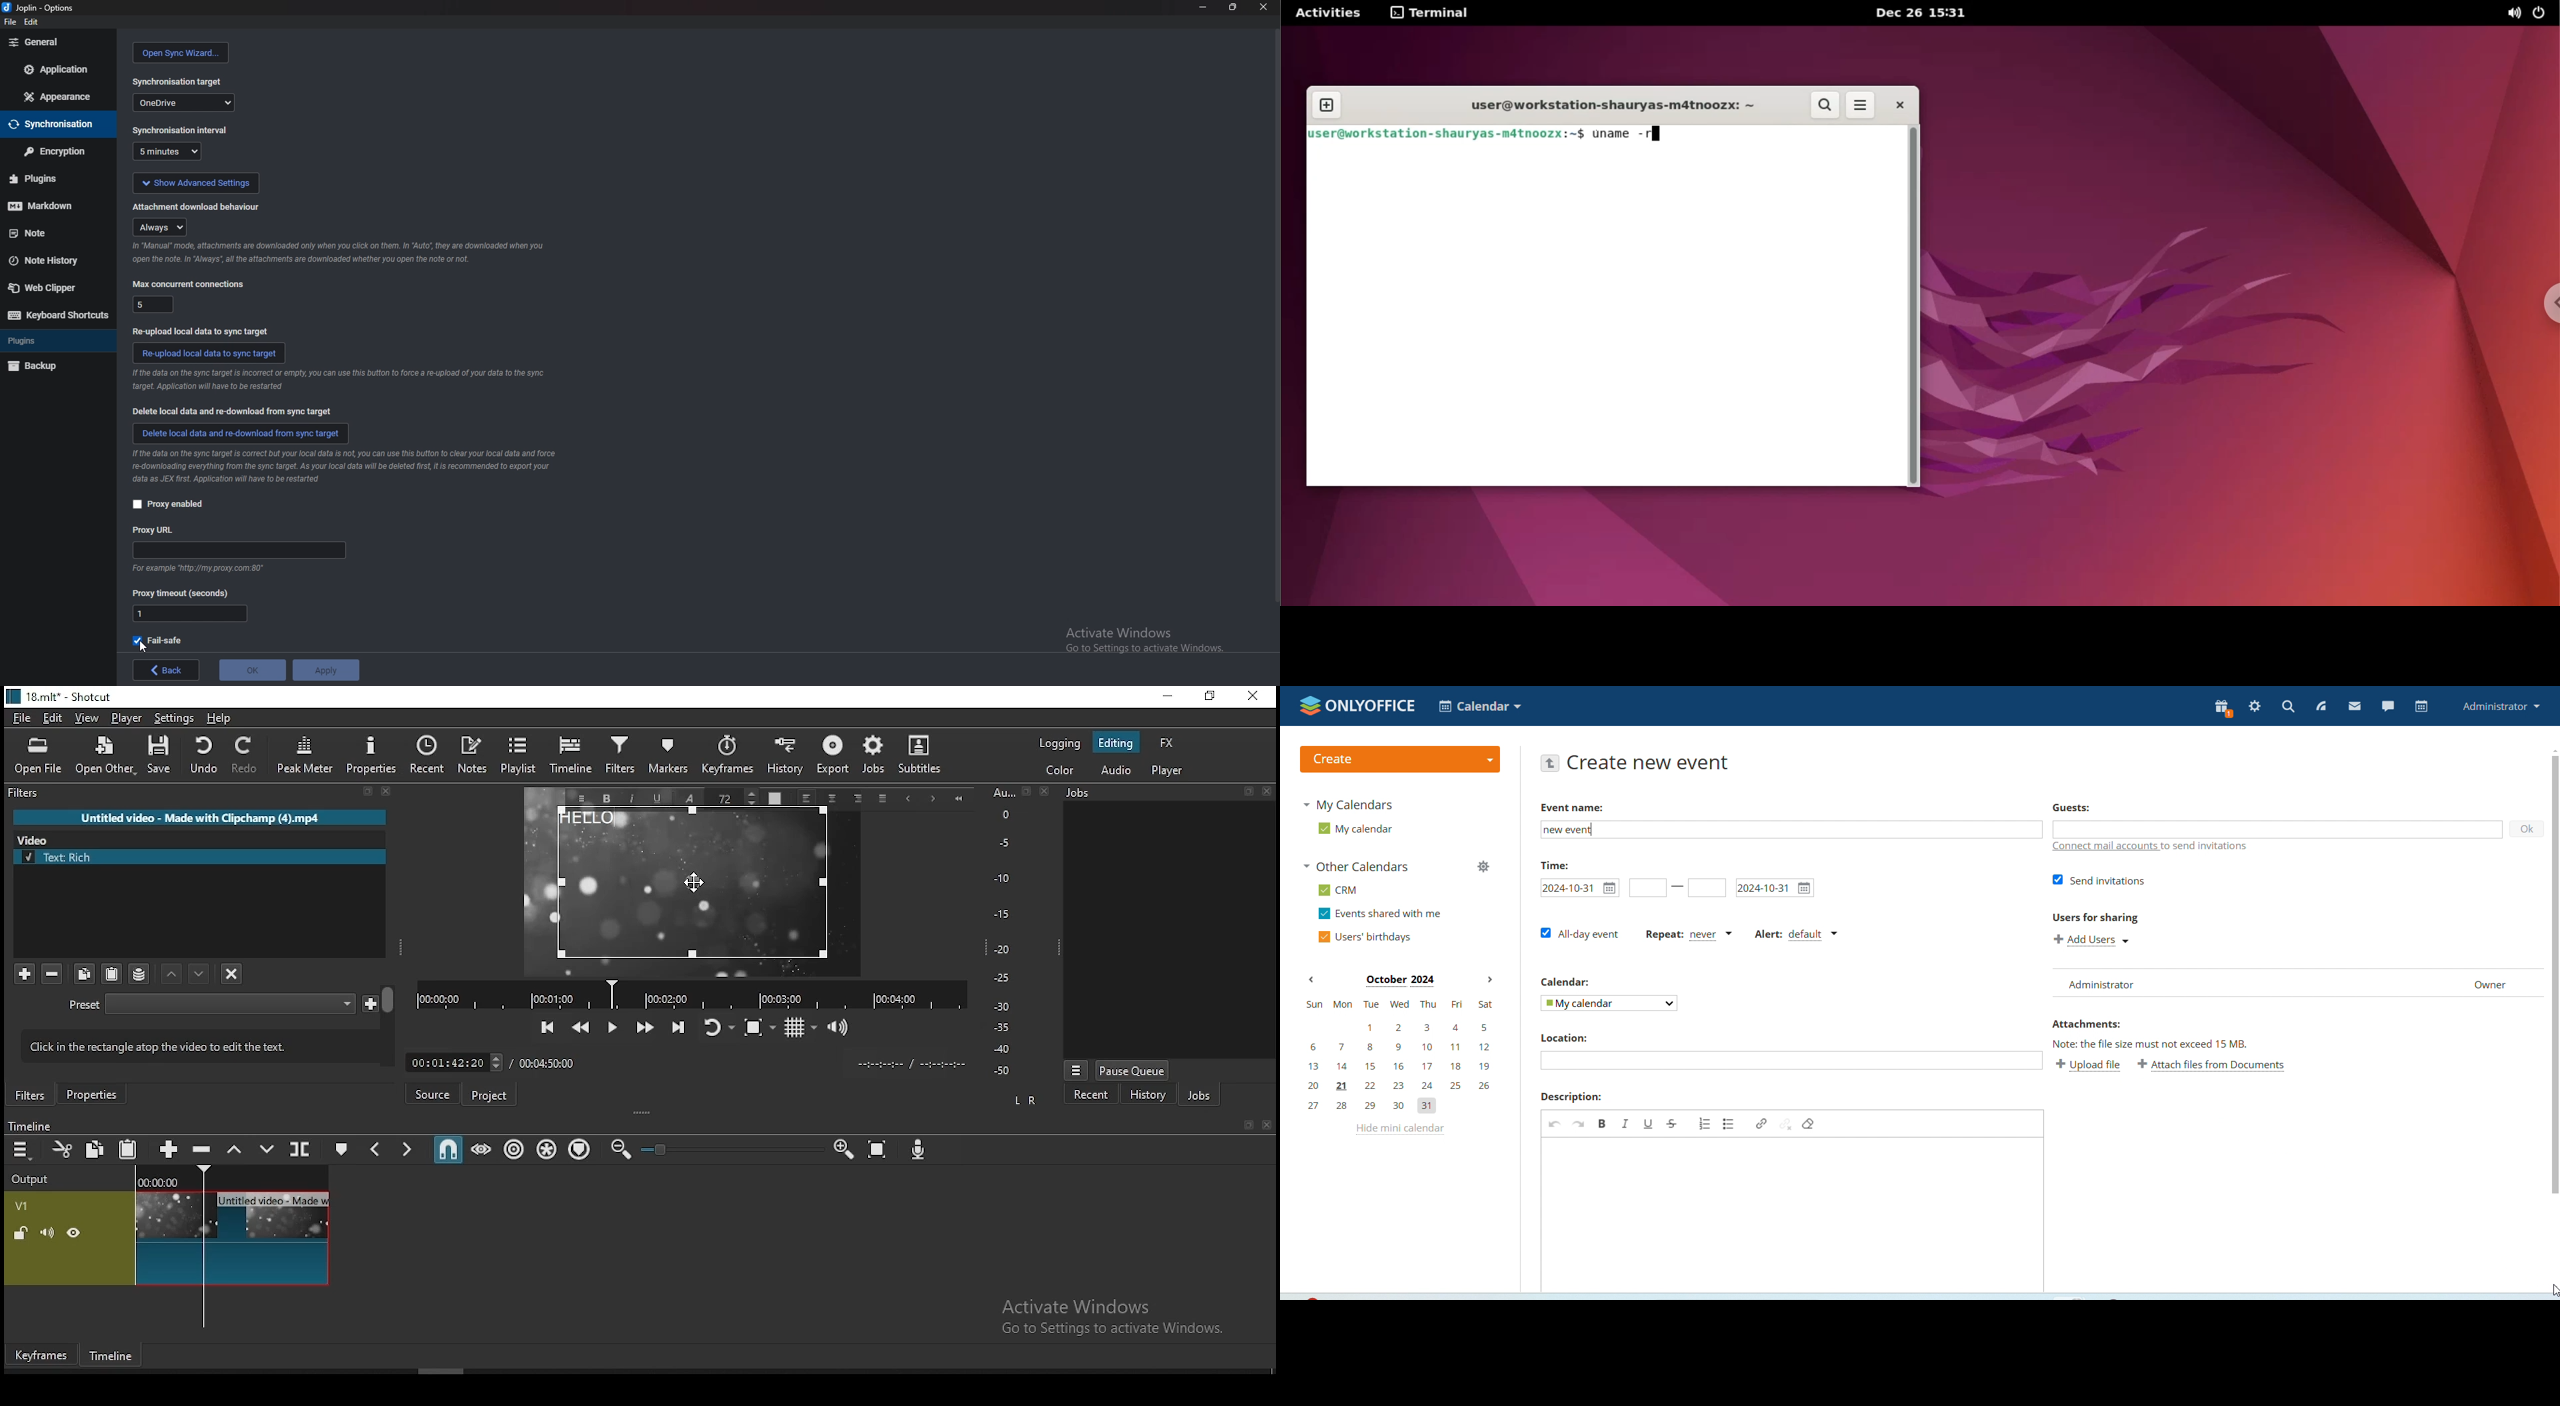 This screenshot has height=1428, width=2576. Describe the element at coordinates (87, 719) in the screenshot. I see `view` at that location.